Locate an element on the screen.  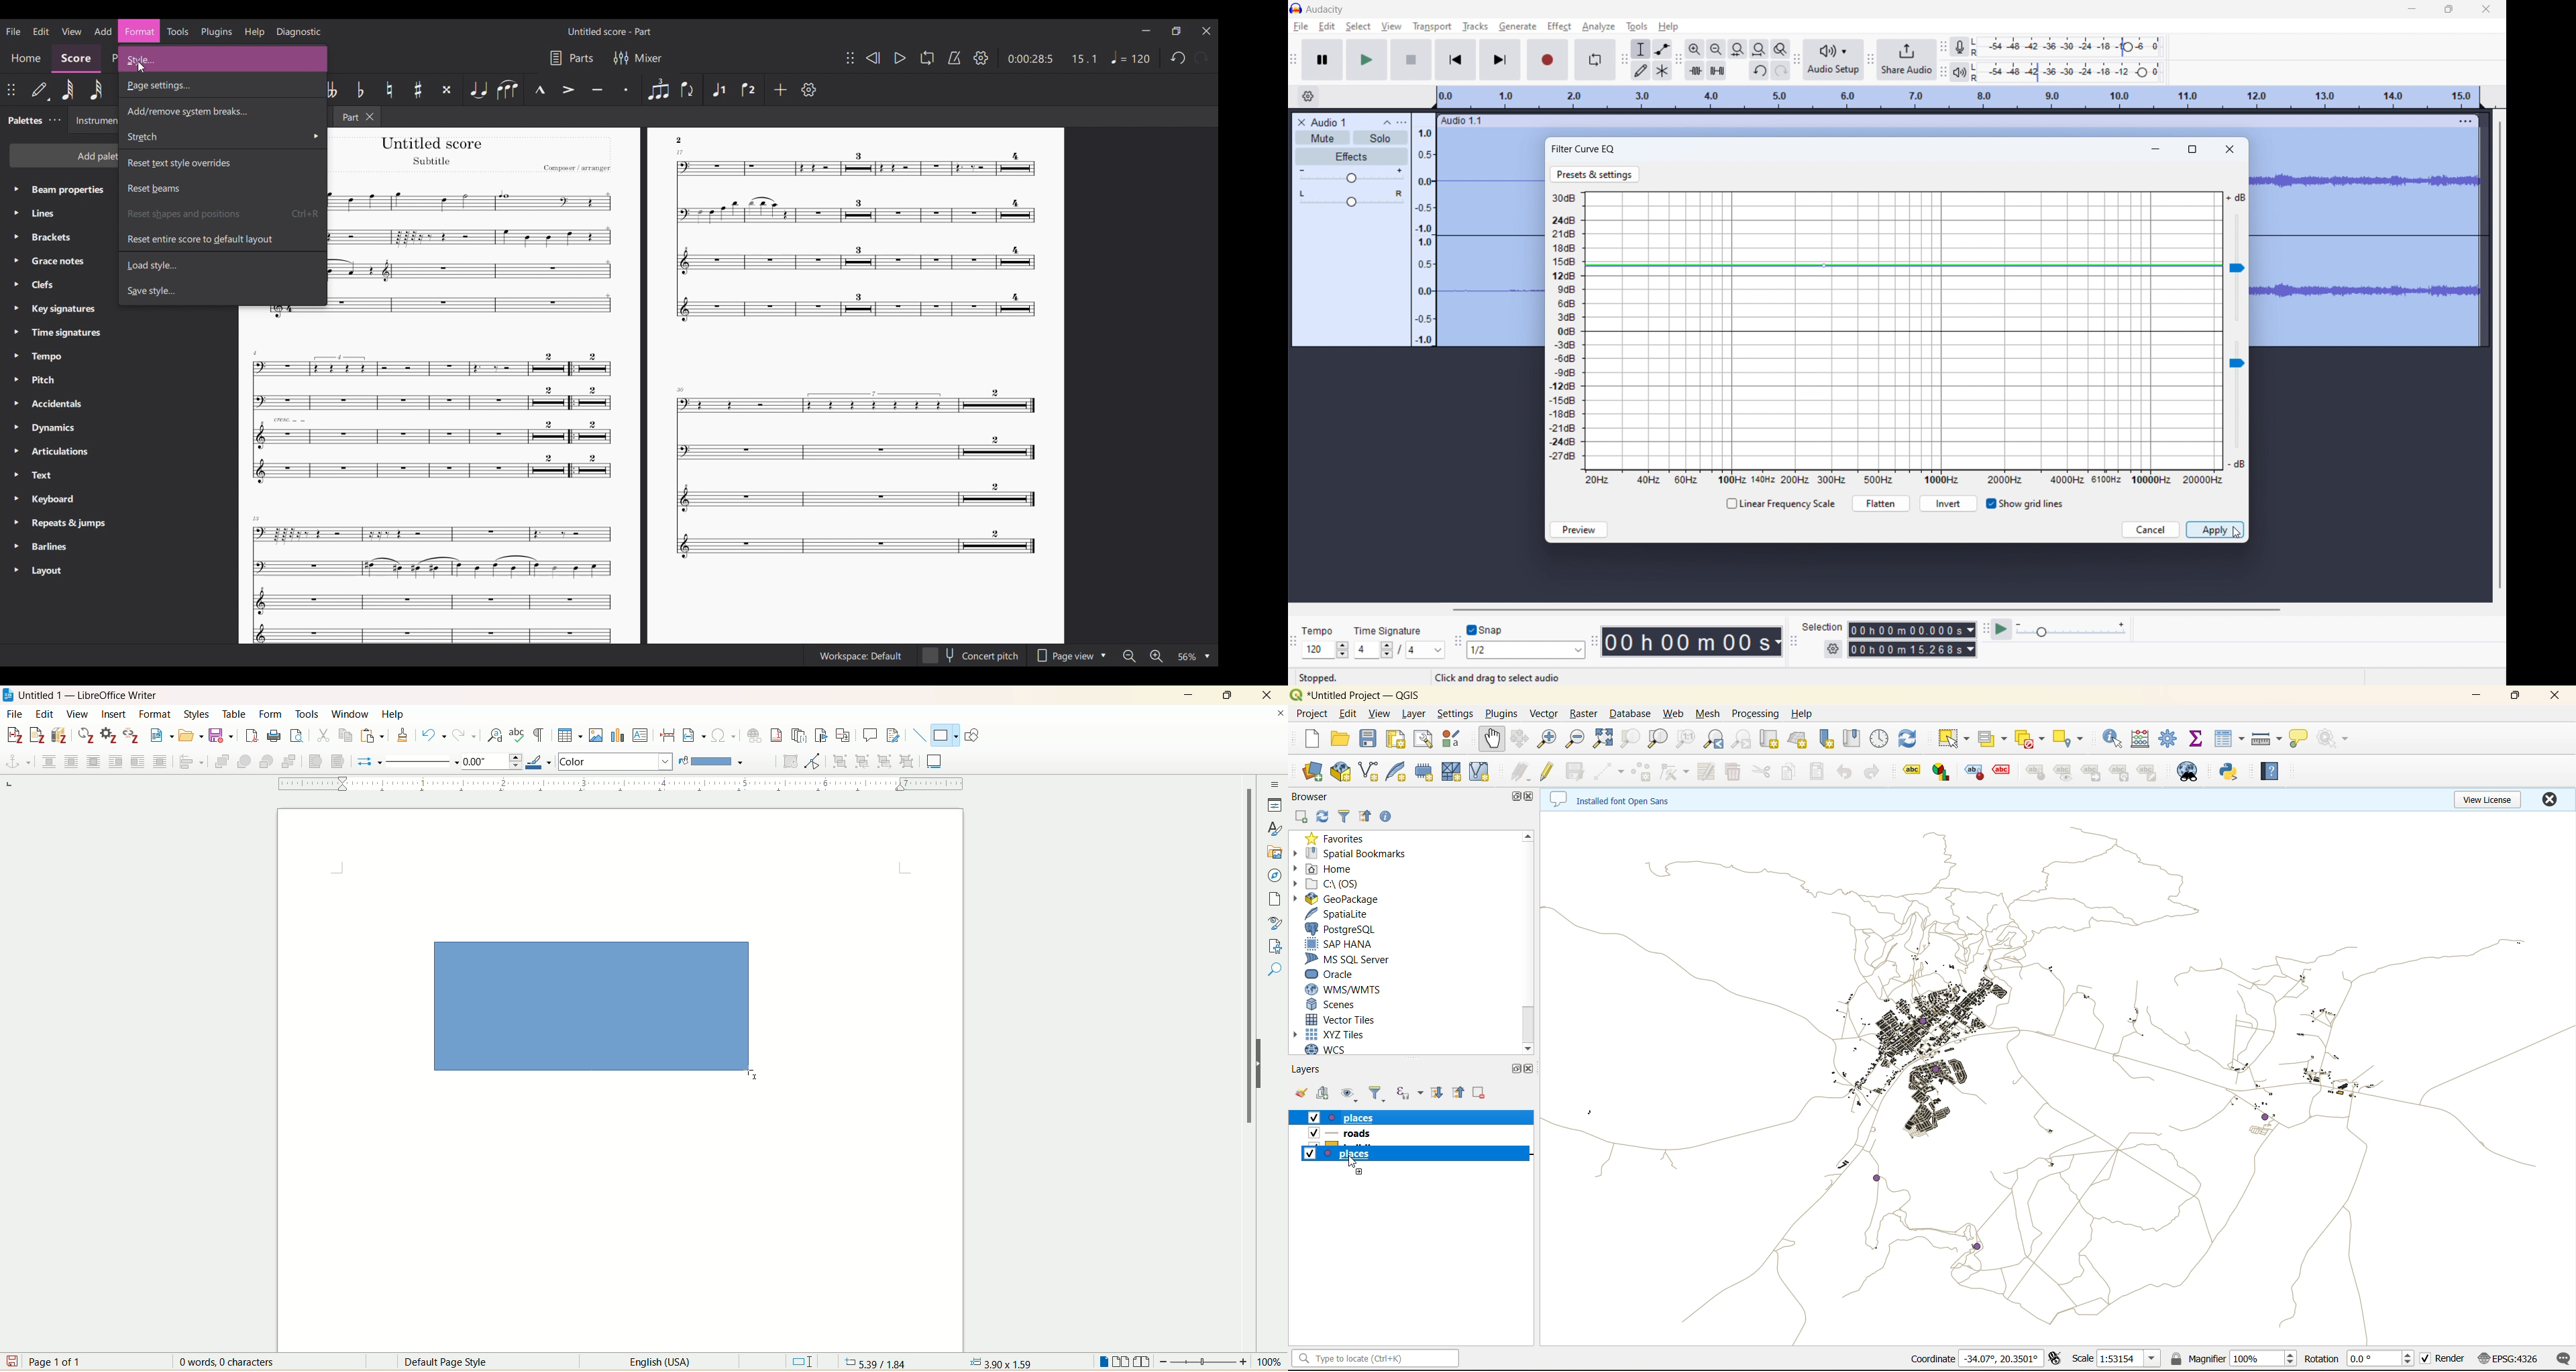
no action is located at coordinates (2334, 738).